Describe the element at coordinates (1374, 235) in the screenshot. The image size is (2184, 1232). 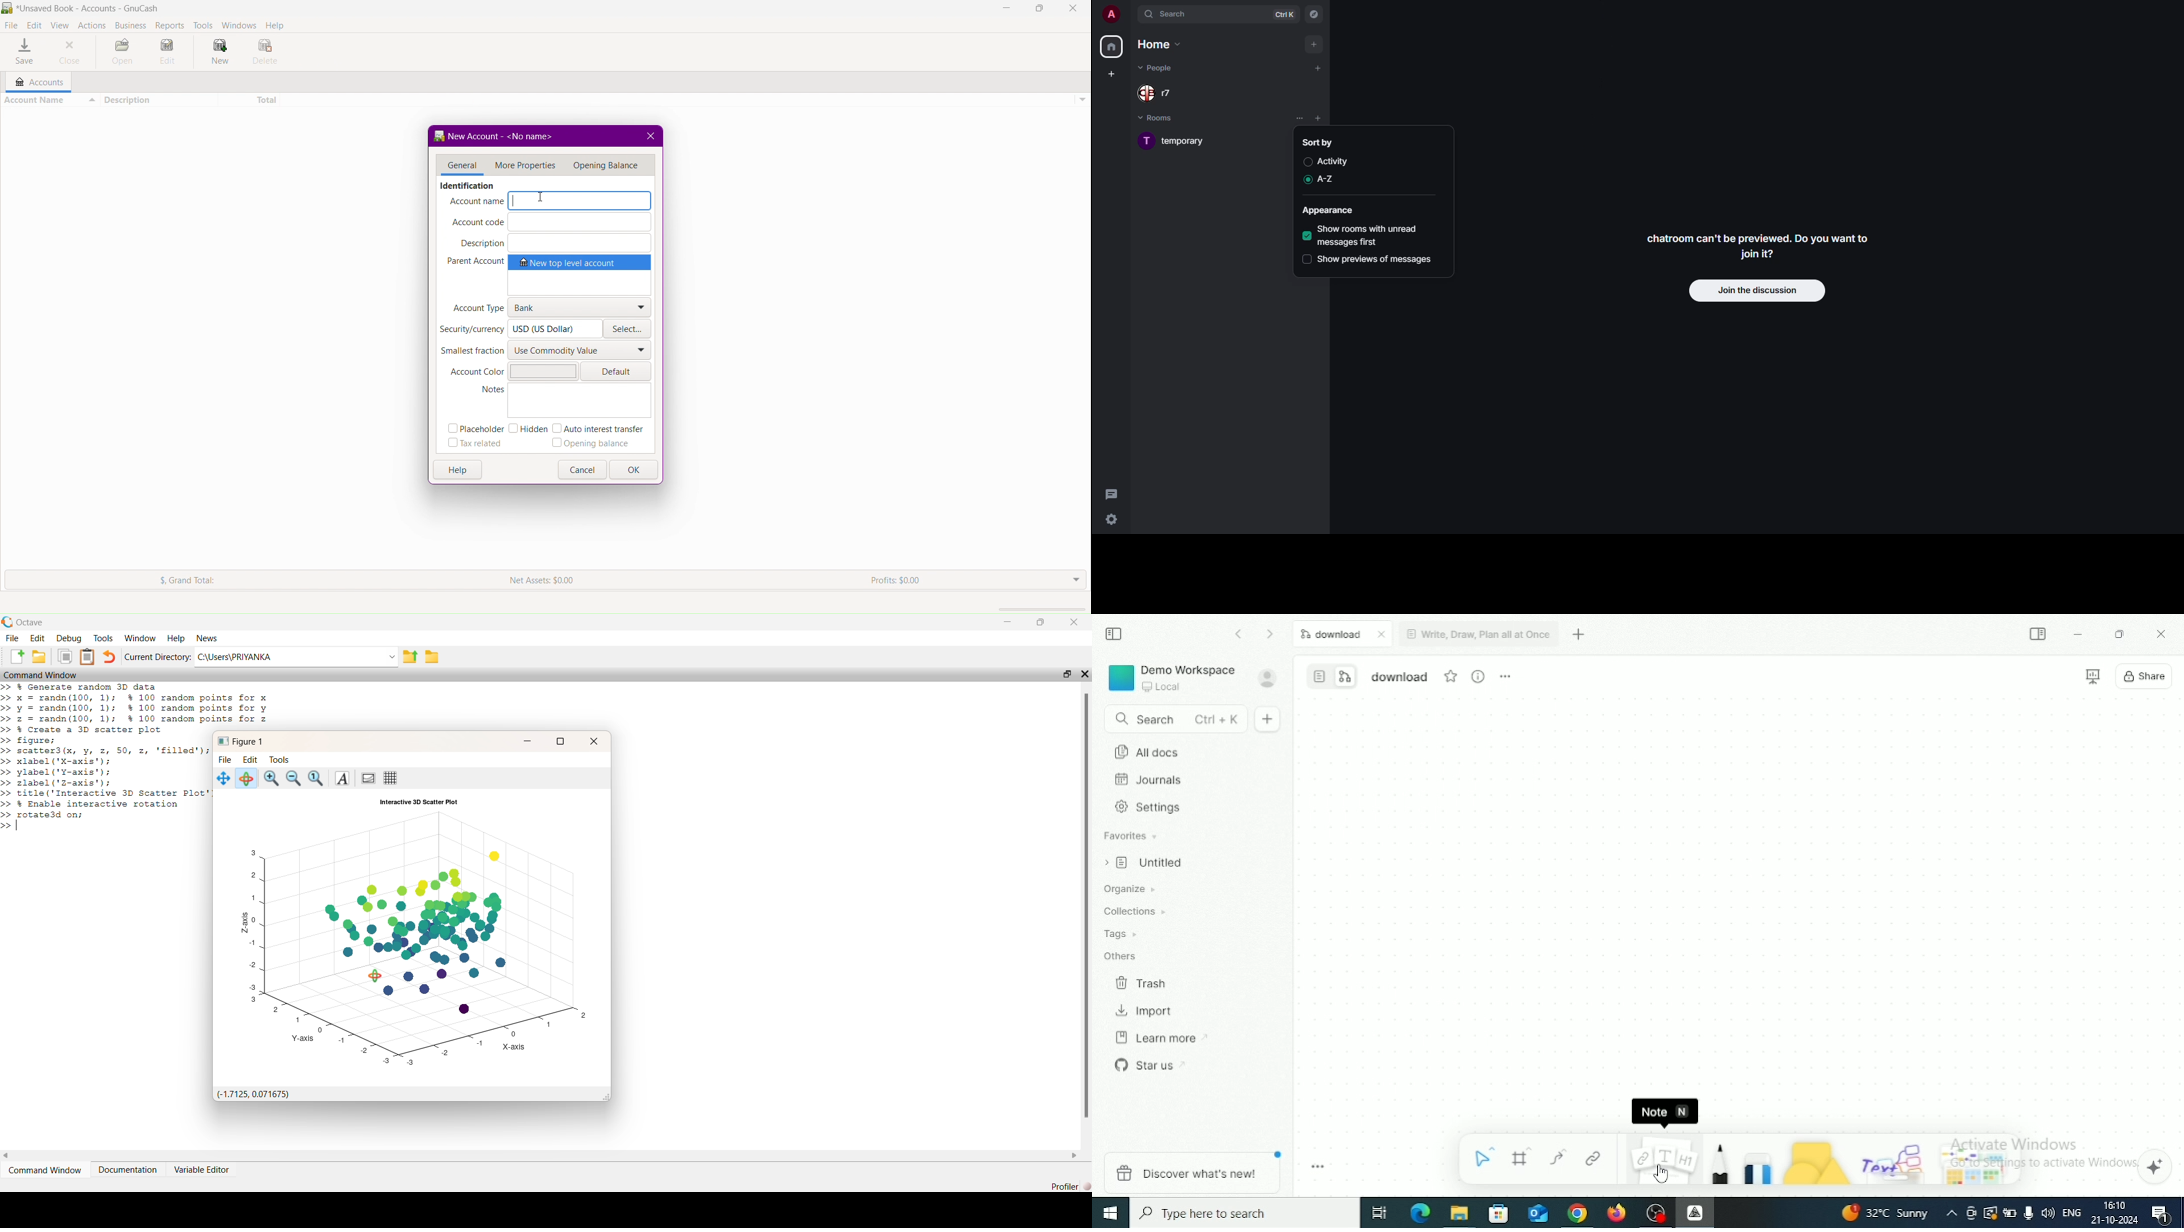
I see `show rooms with unread messages first` at that location.